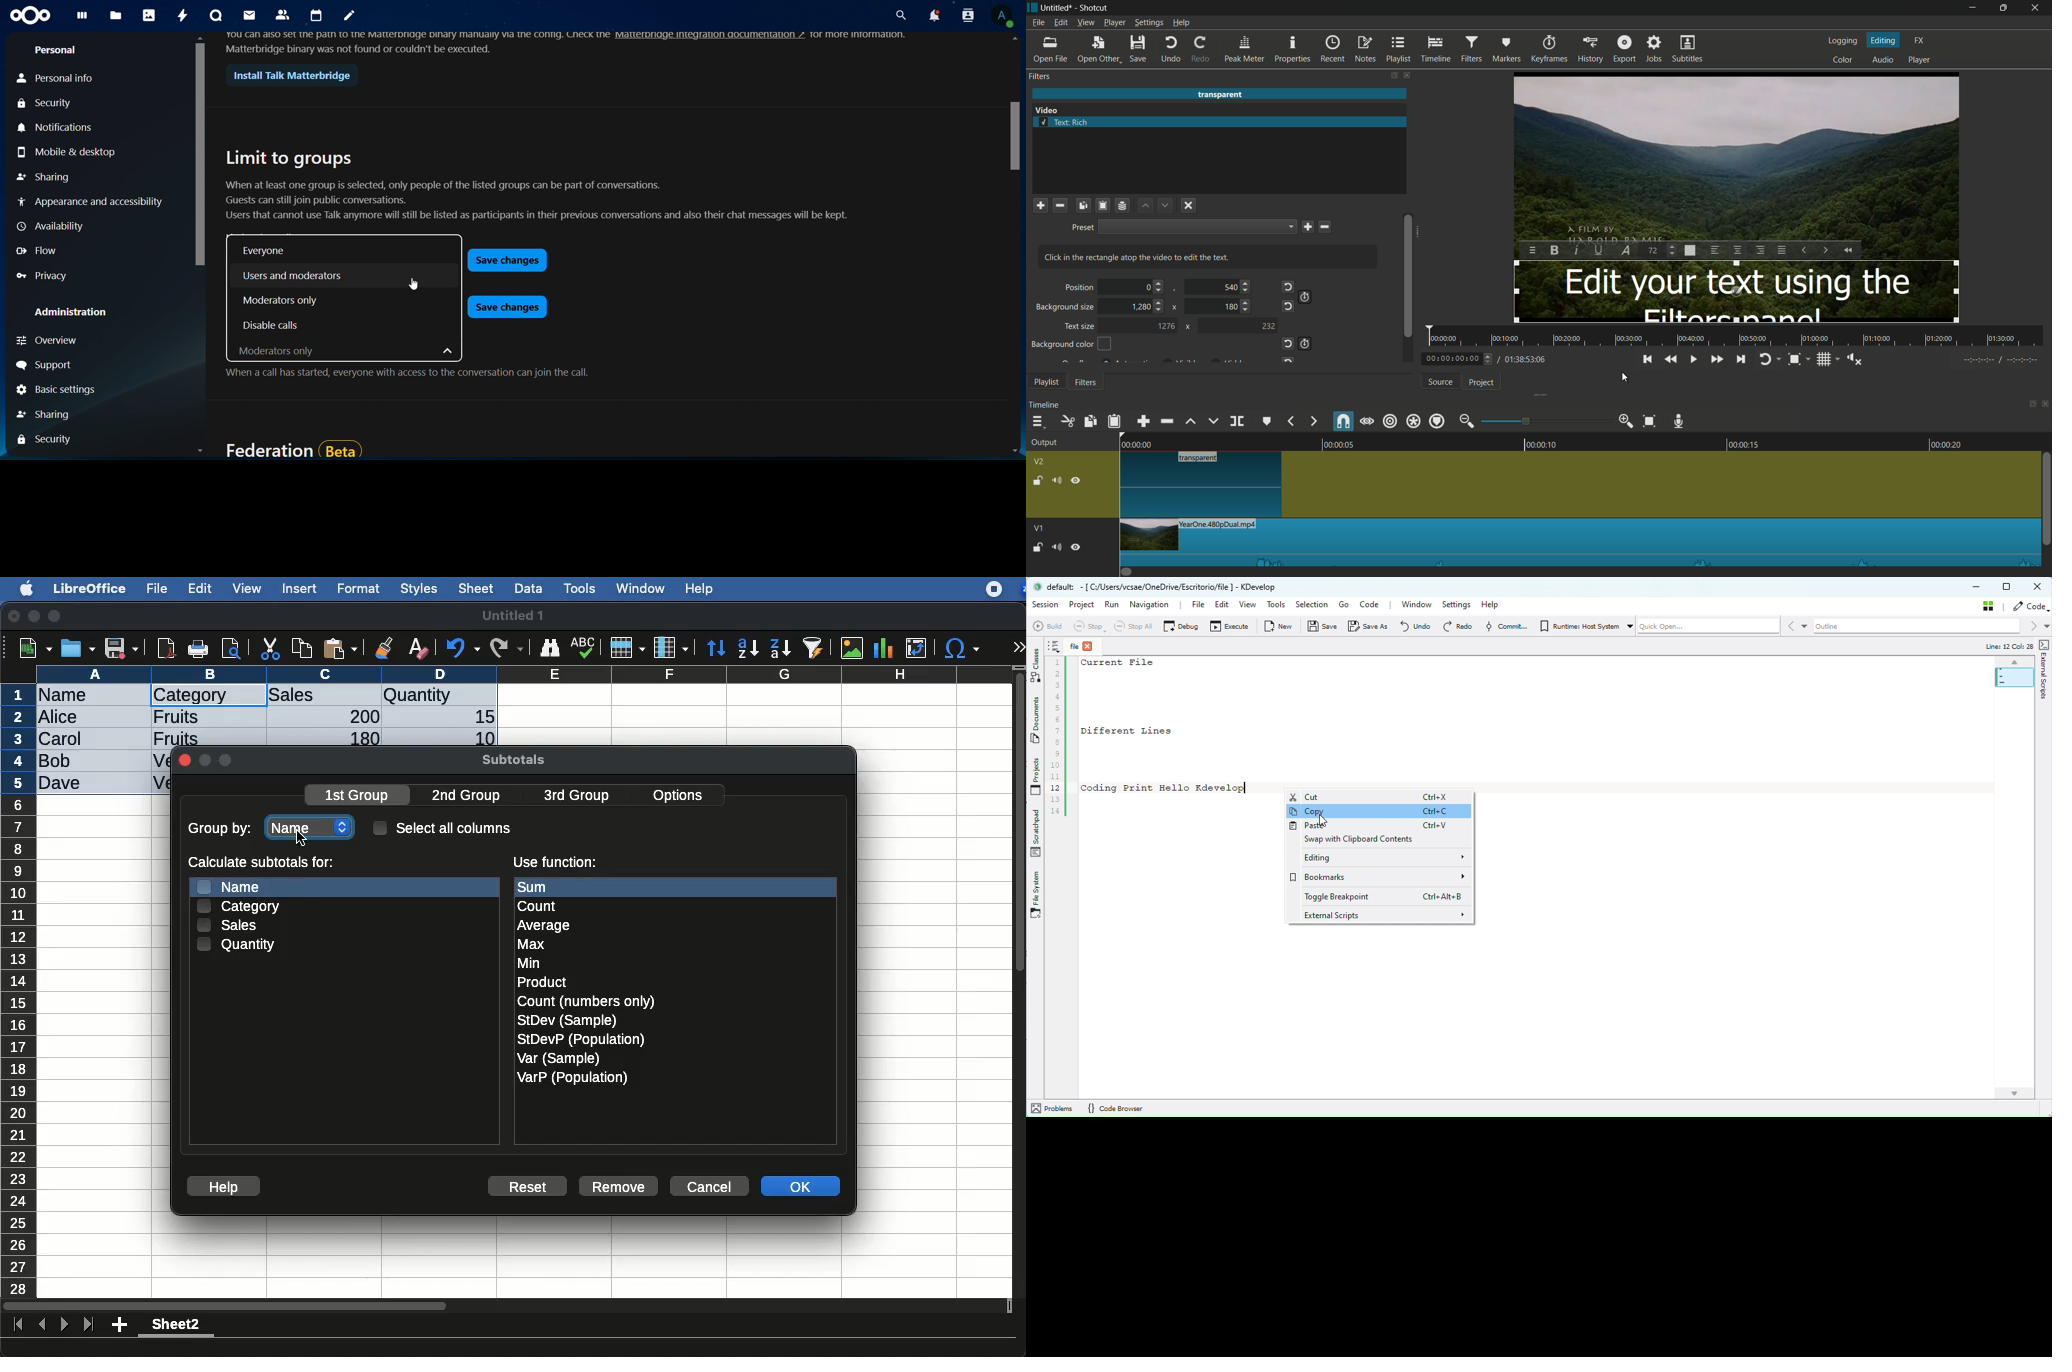 The image size is (2072, 1372). I want to click on Min, so click(529, 963).